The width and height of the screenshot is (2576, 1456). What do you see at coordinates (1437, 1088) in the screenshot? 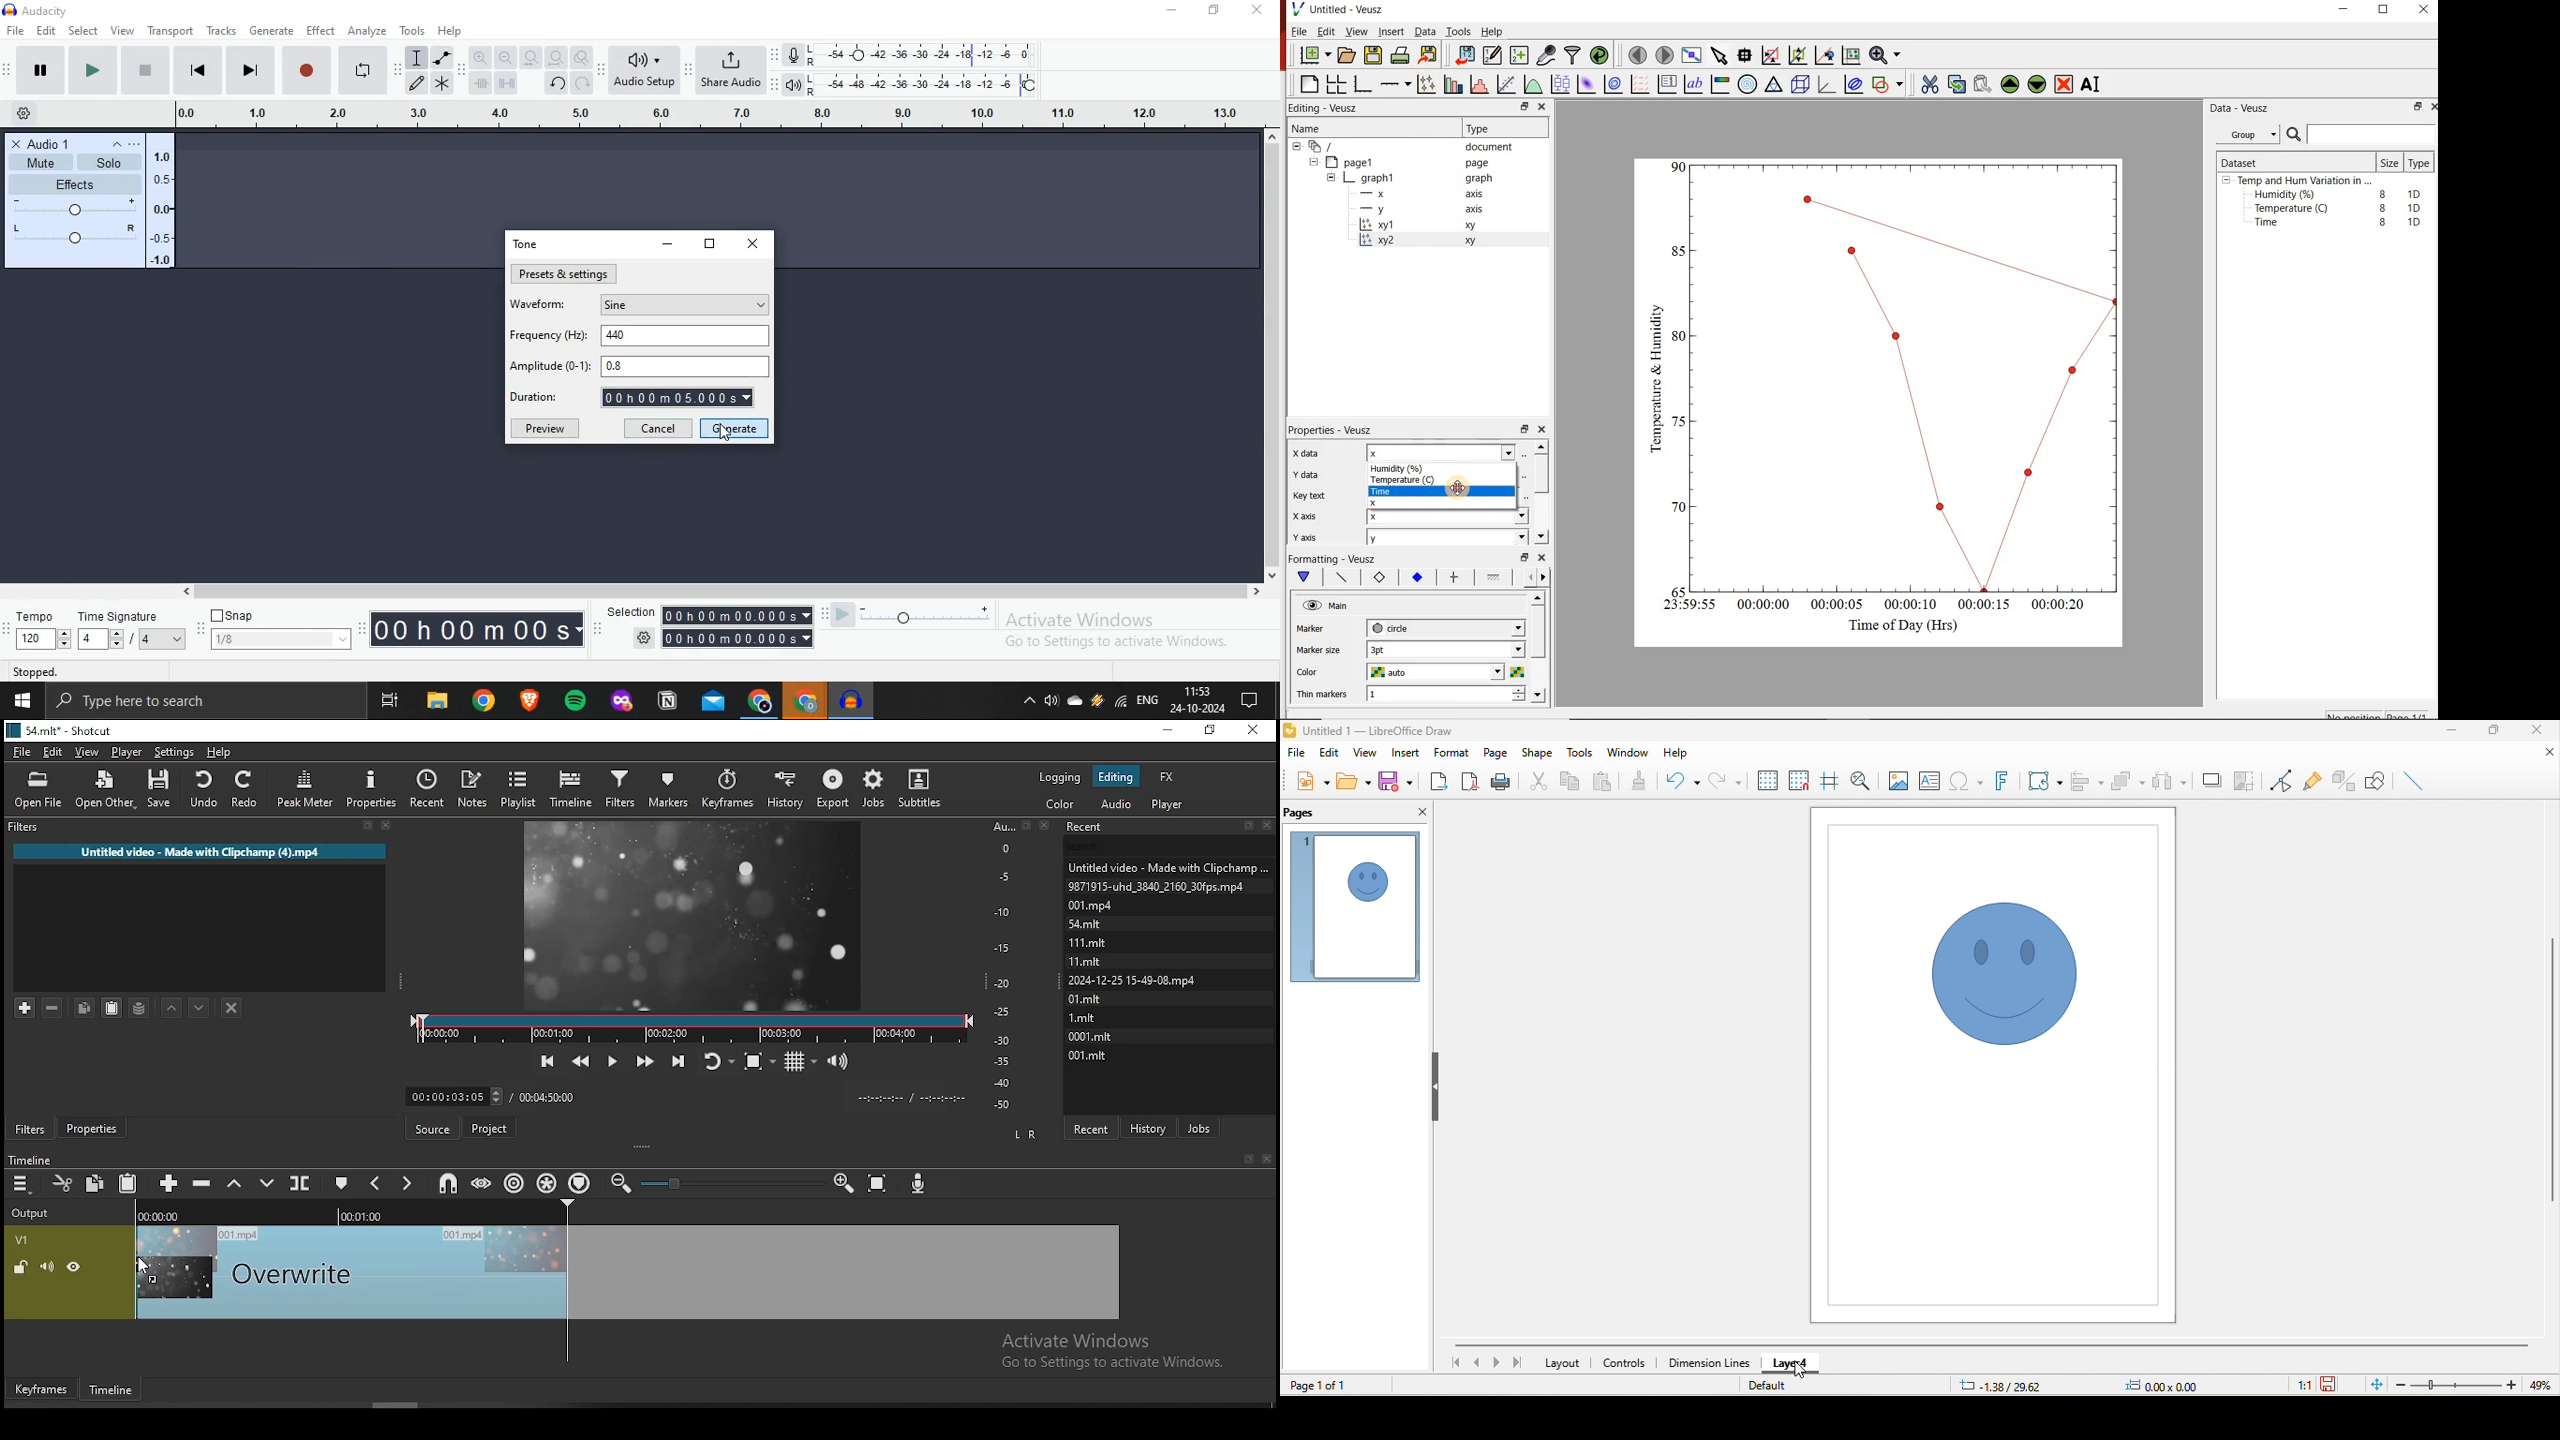
I see `hide` at bounding box center [1437, 1088].